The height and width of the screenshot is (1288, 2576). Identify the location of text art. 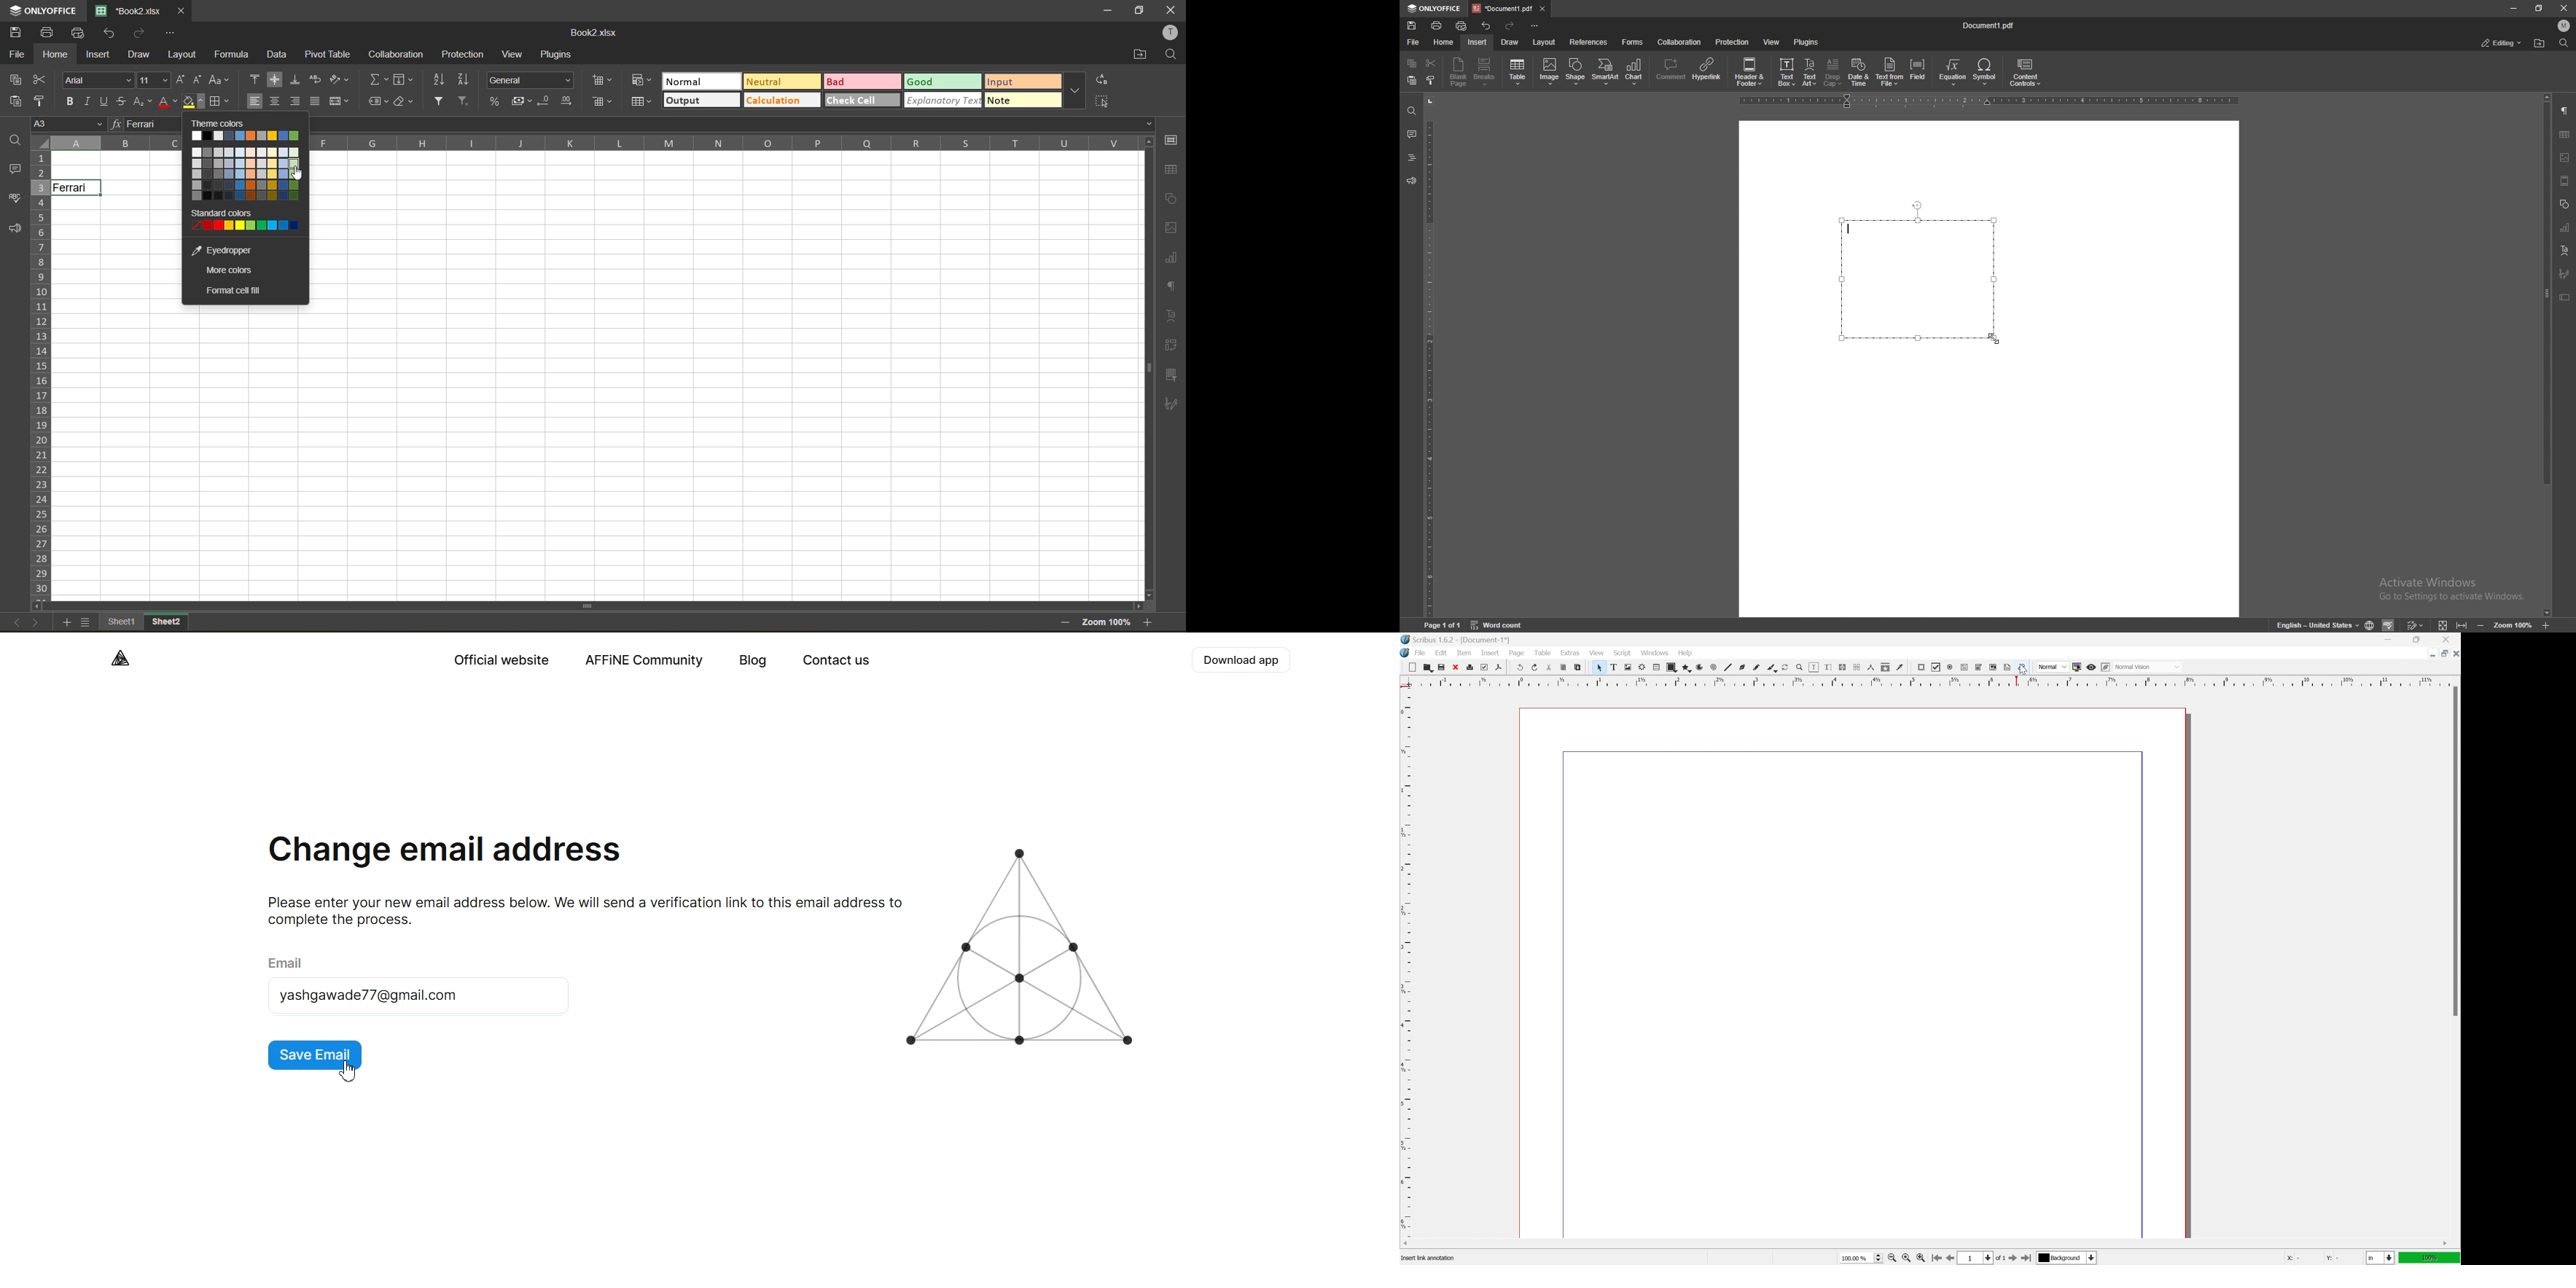
(1811, 73).